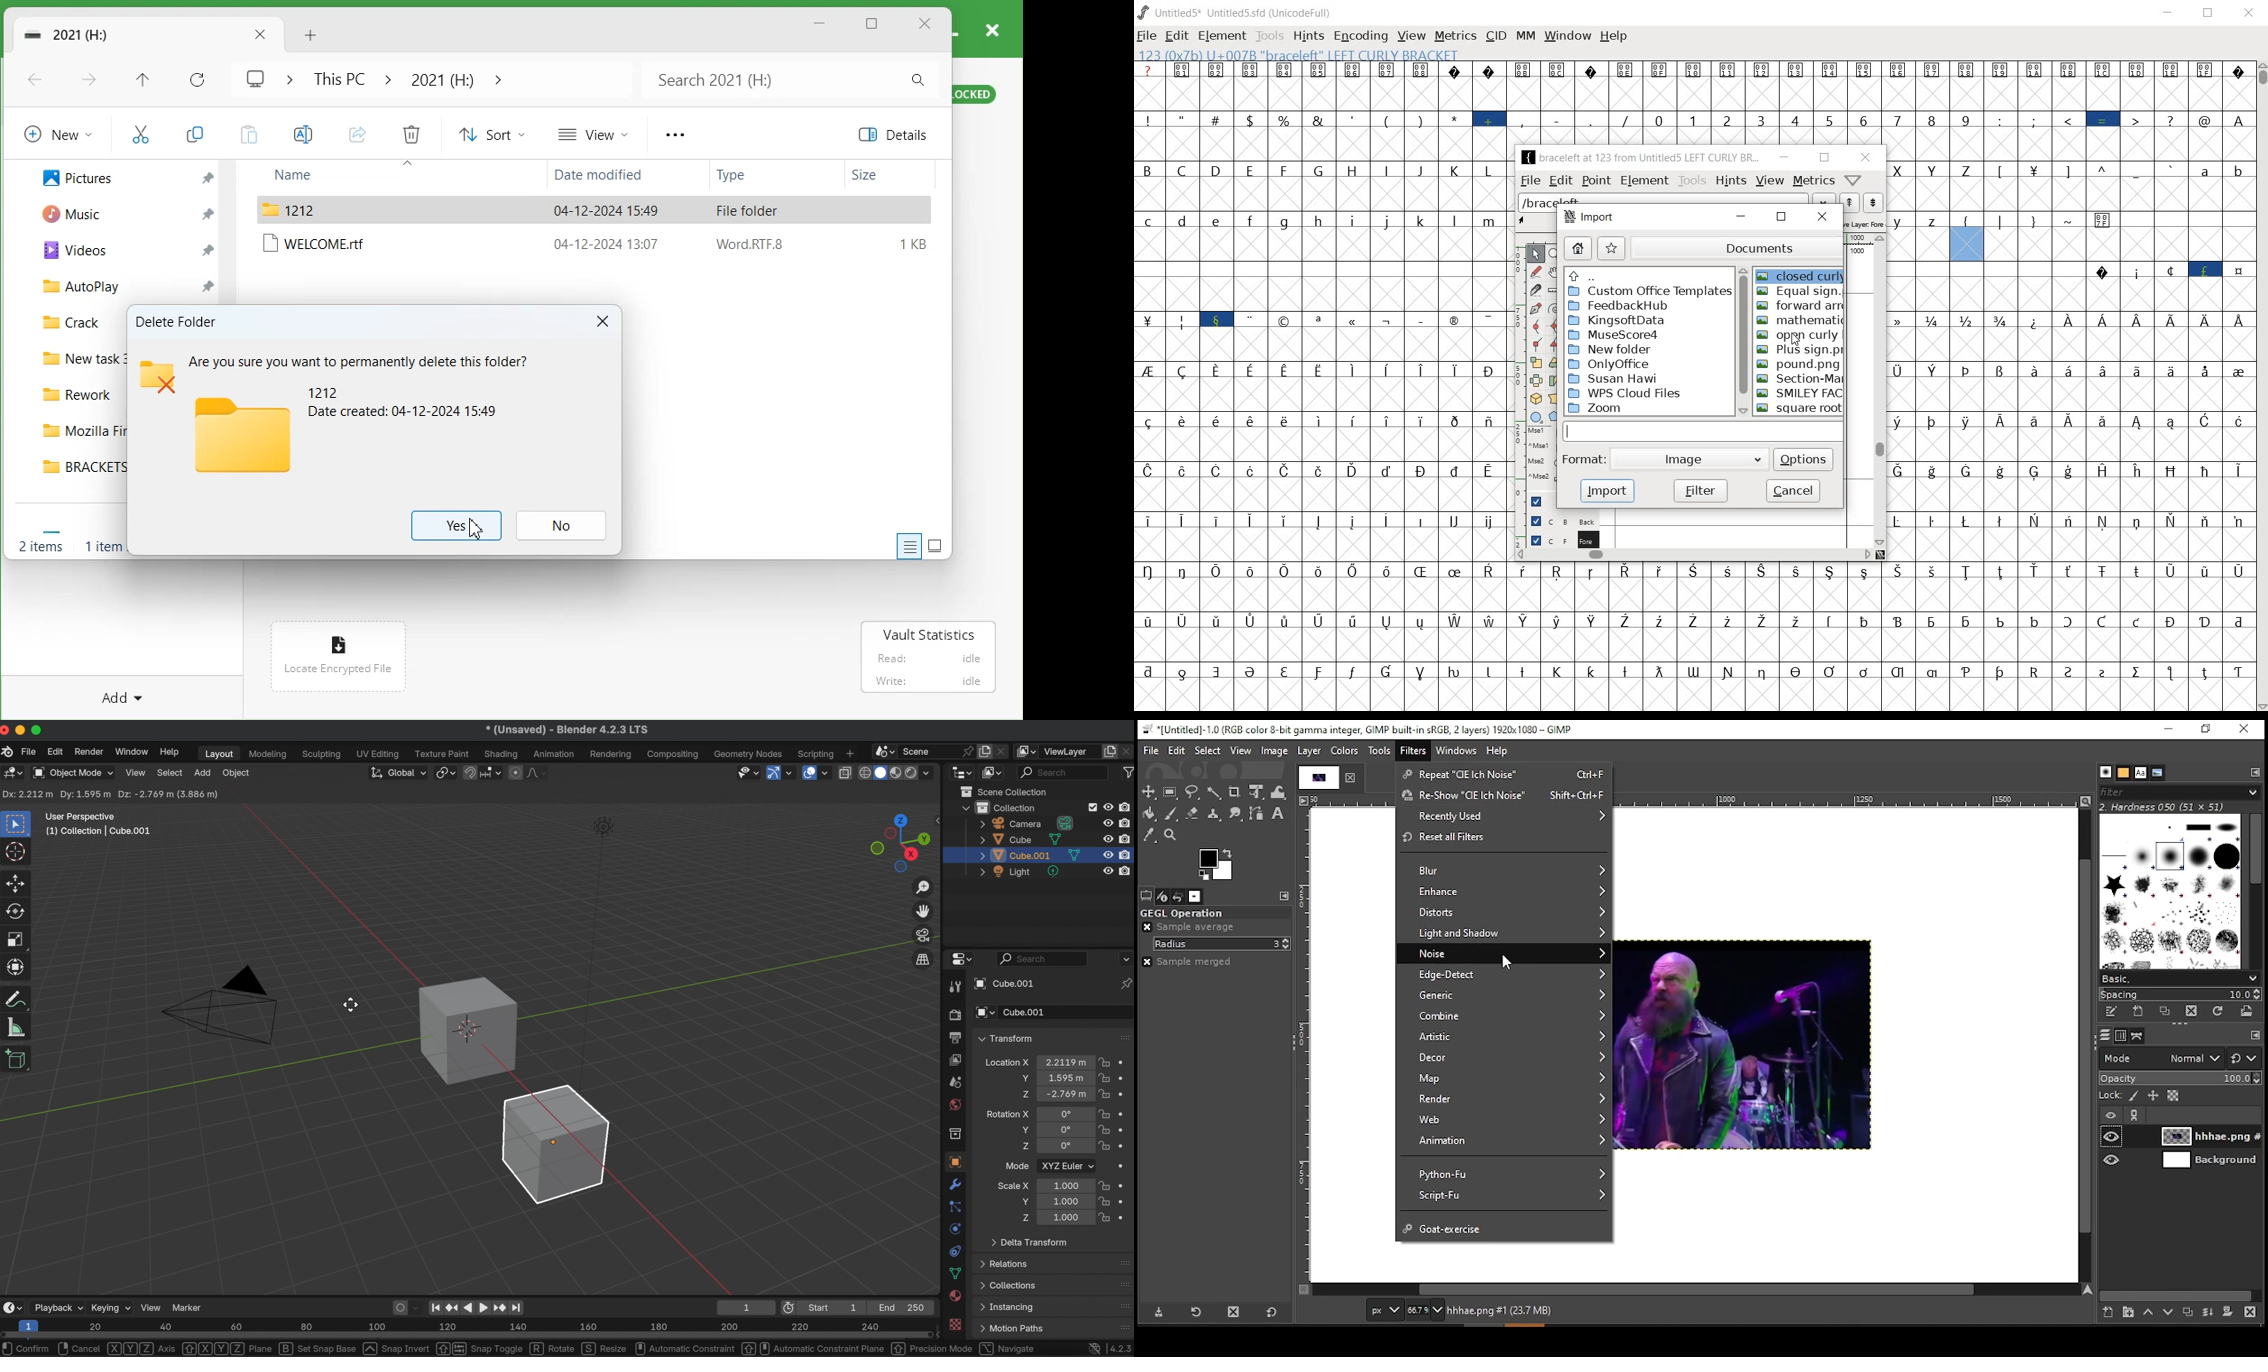  I want to click on point, so click(1596, 182).